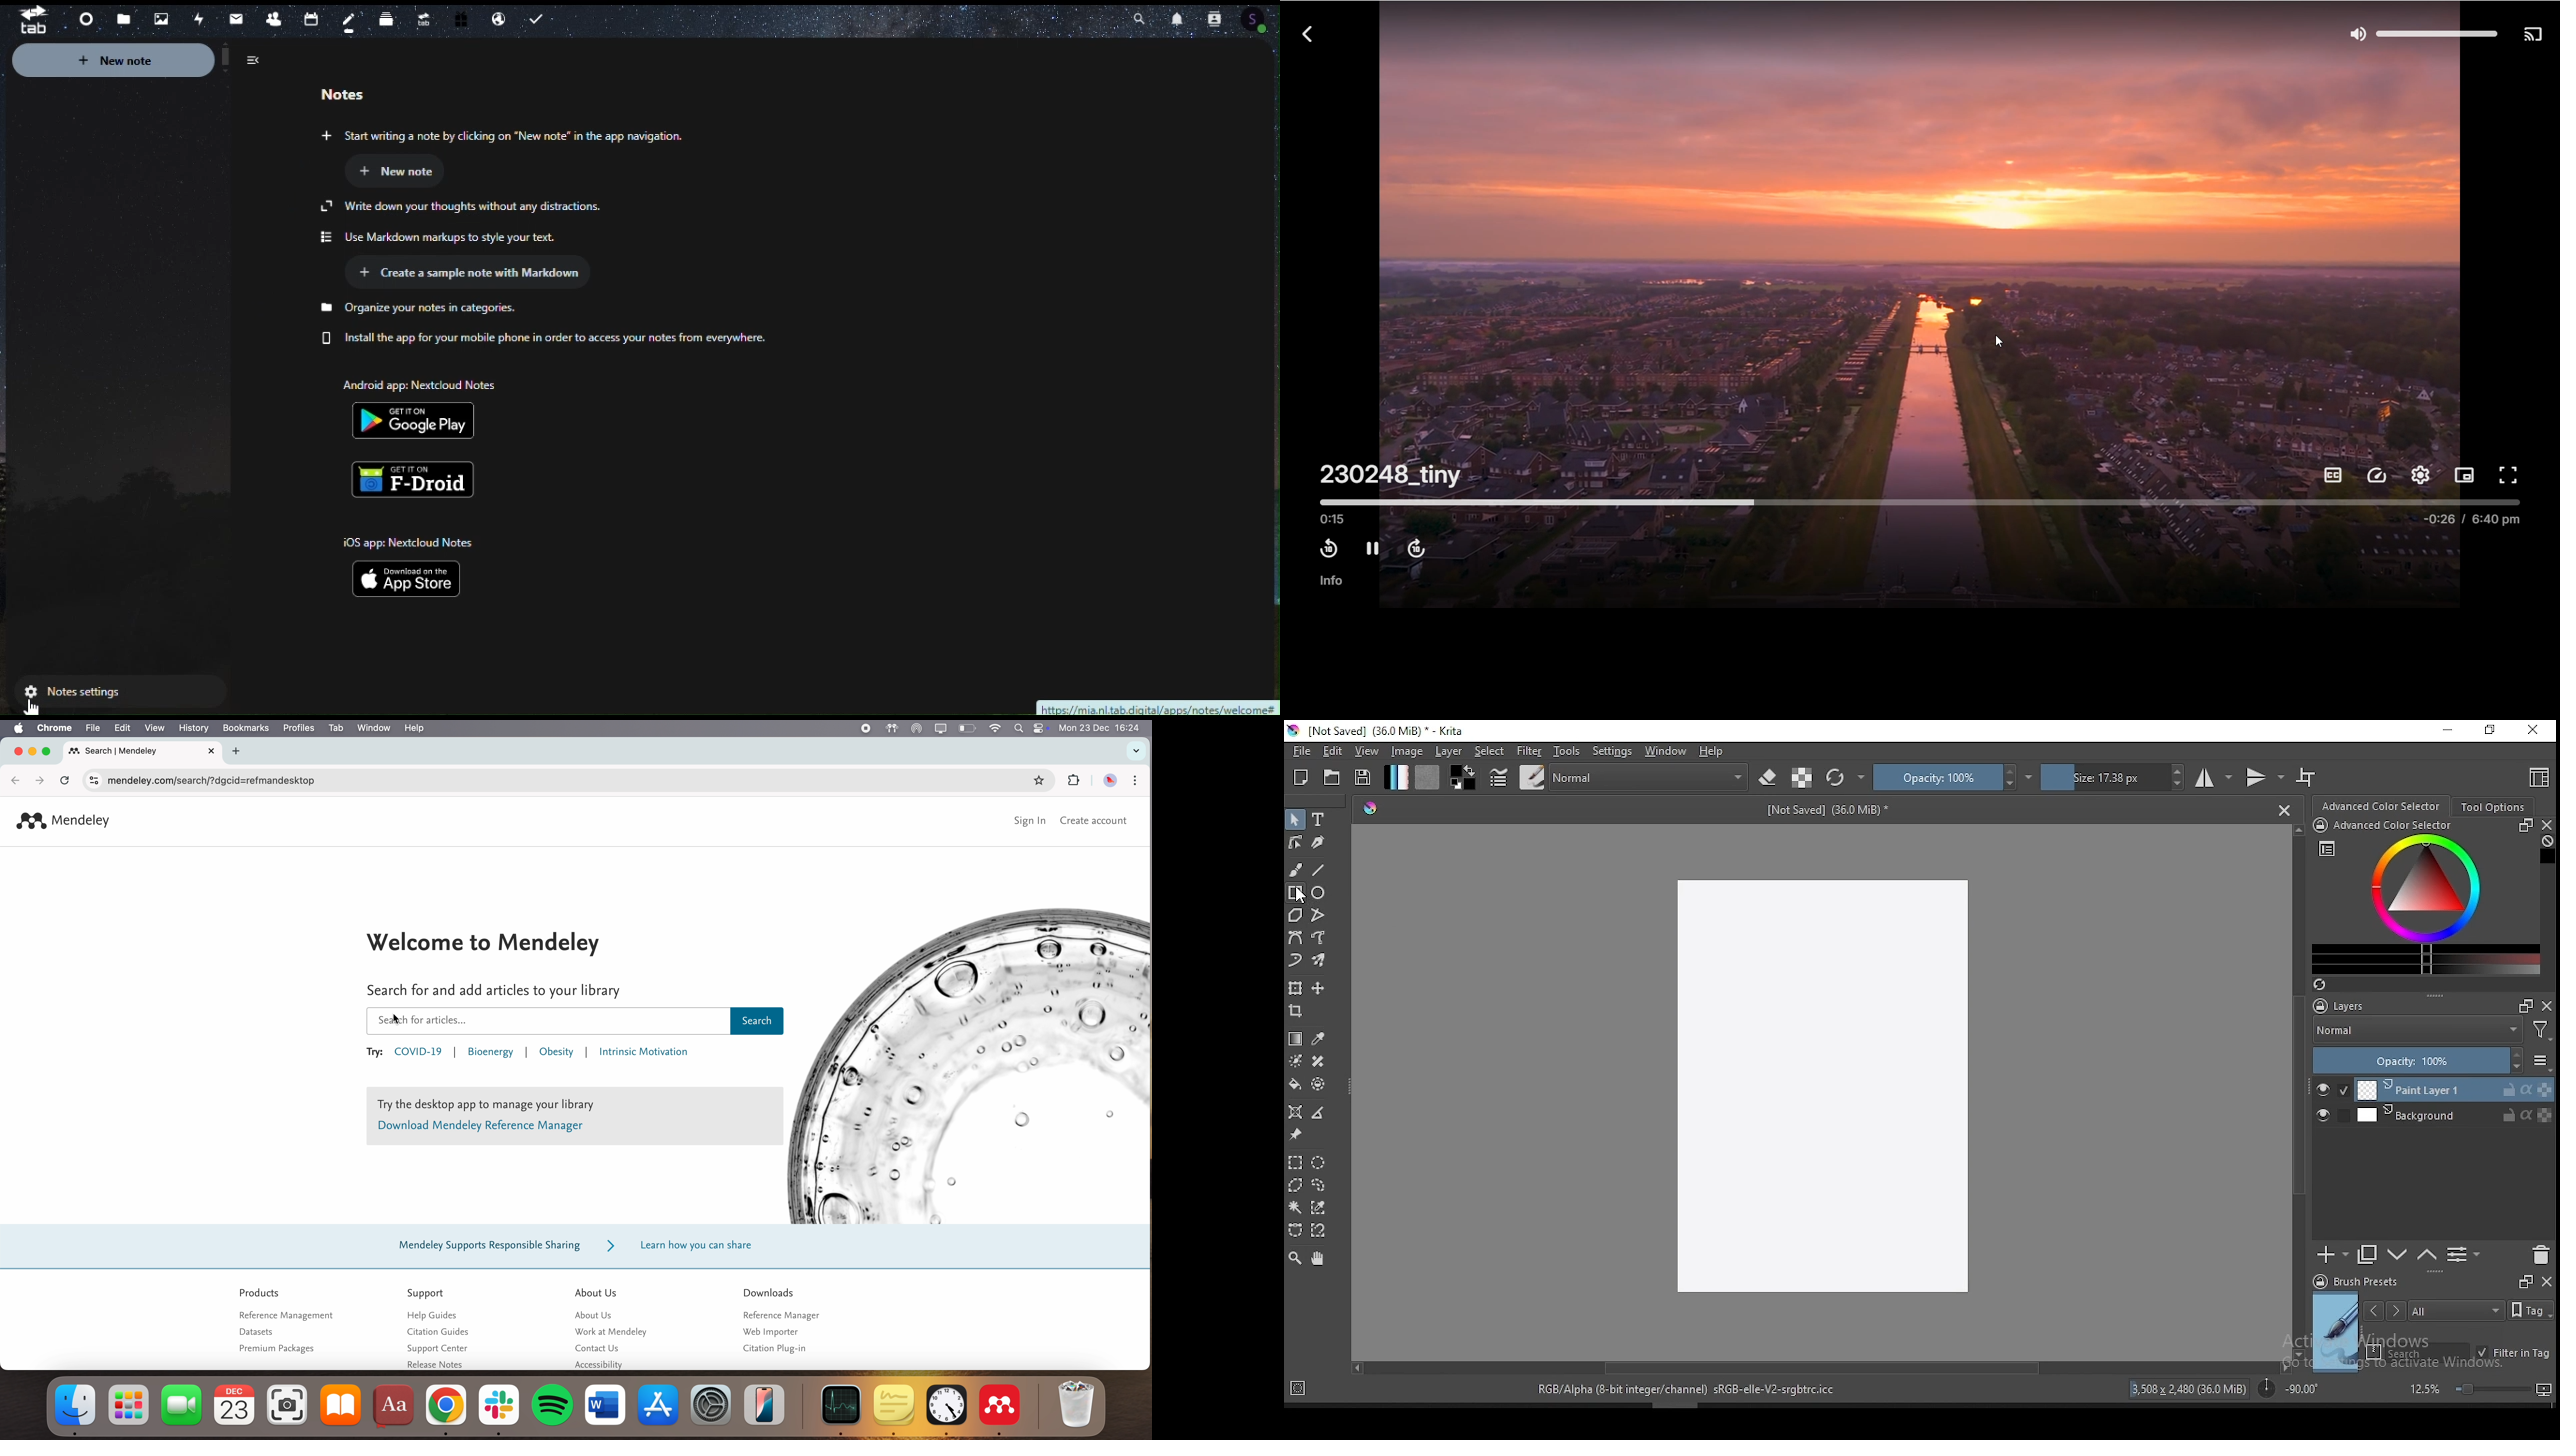  Describe the element at coordinates (601, 1366) in the screenshot. I see `accessibility` at that location.